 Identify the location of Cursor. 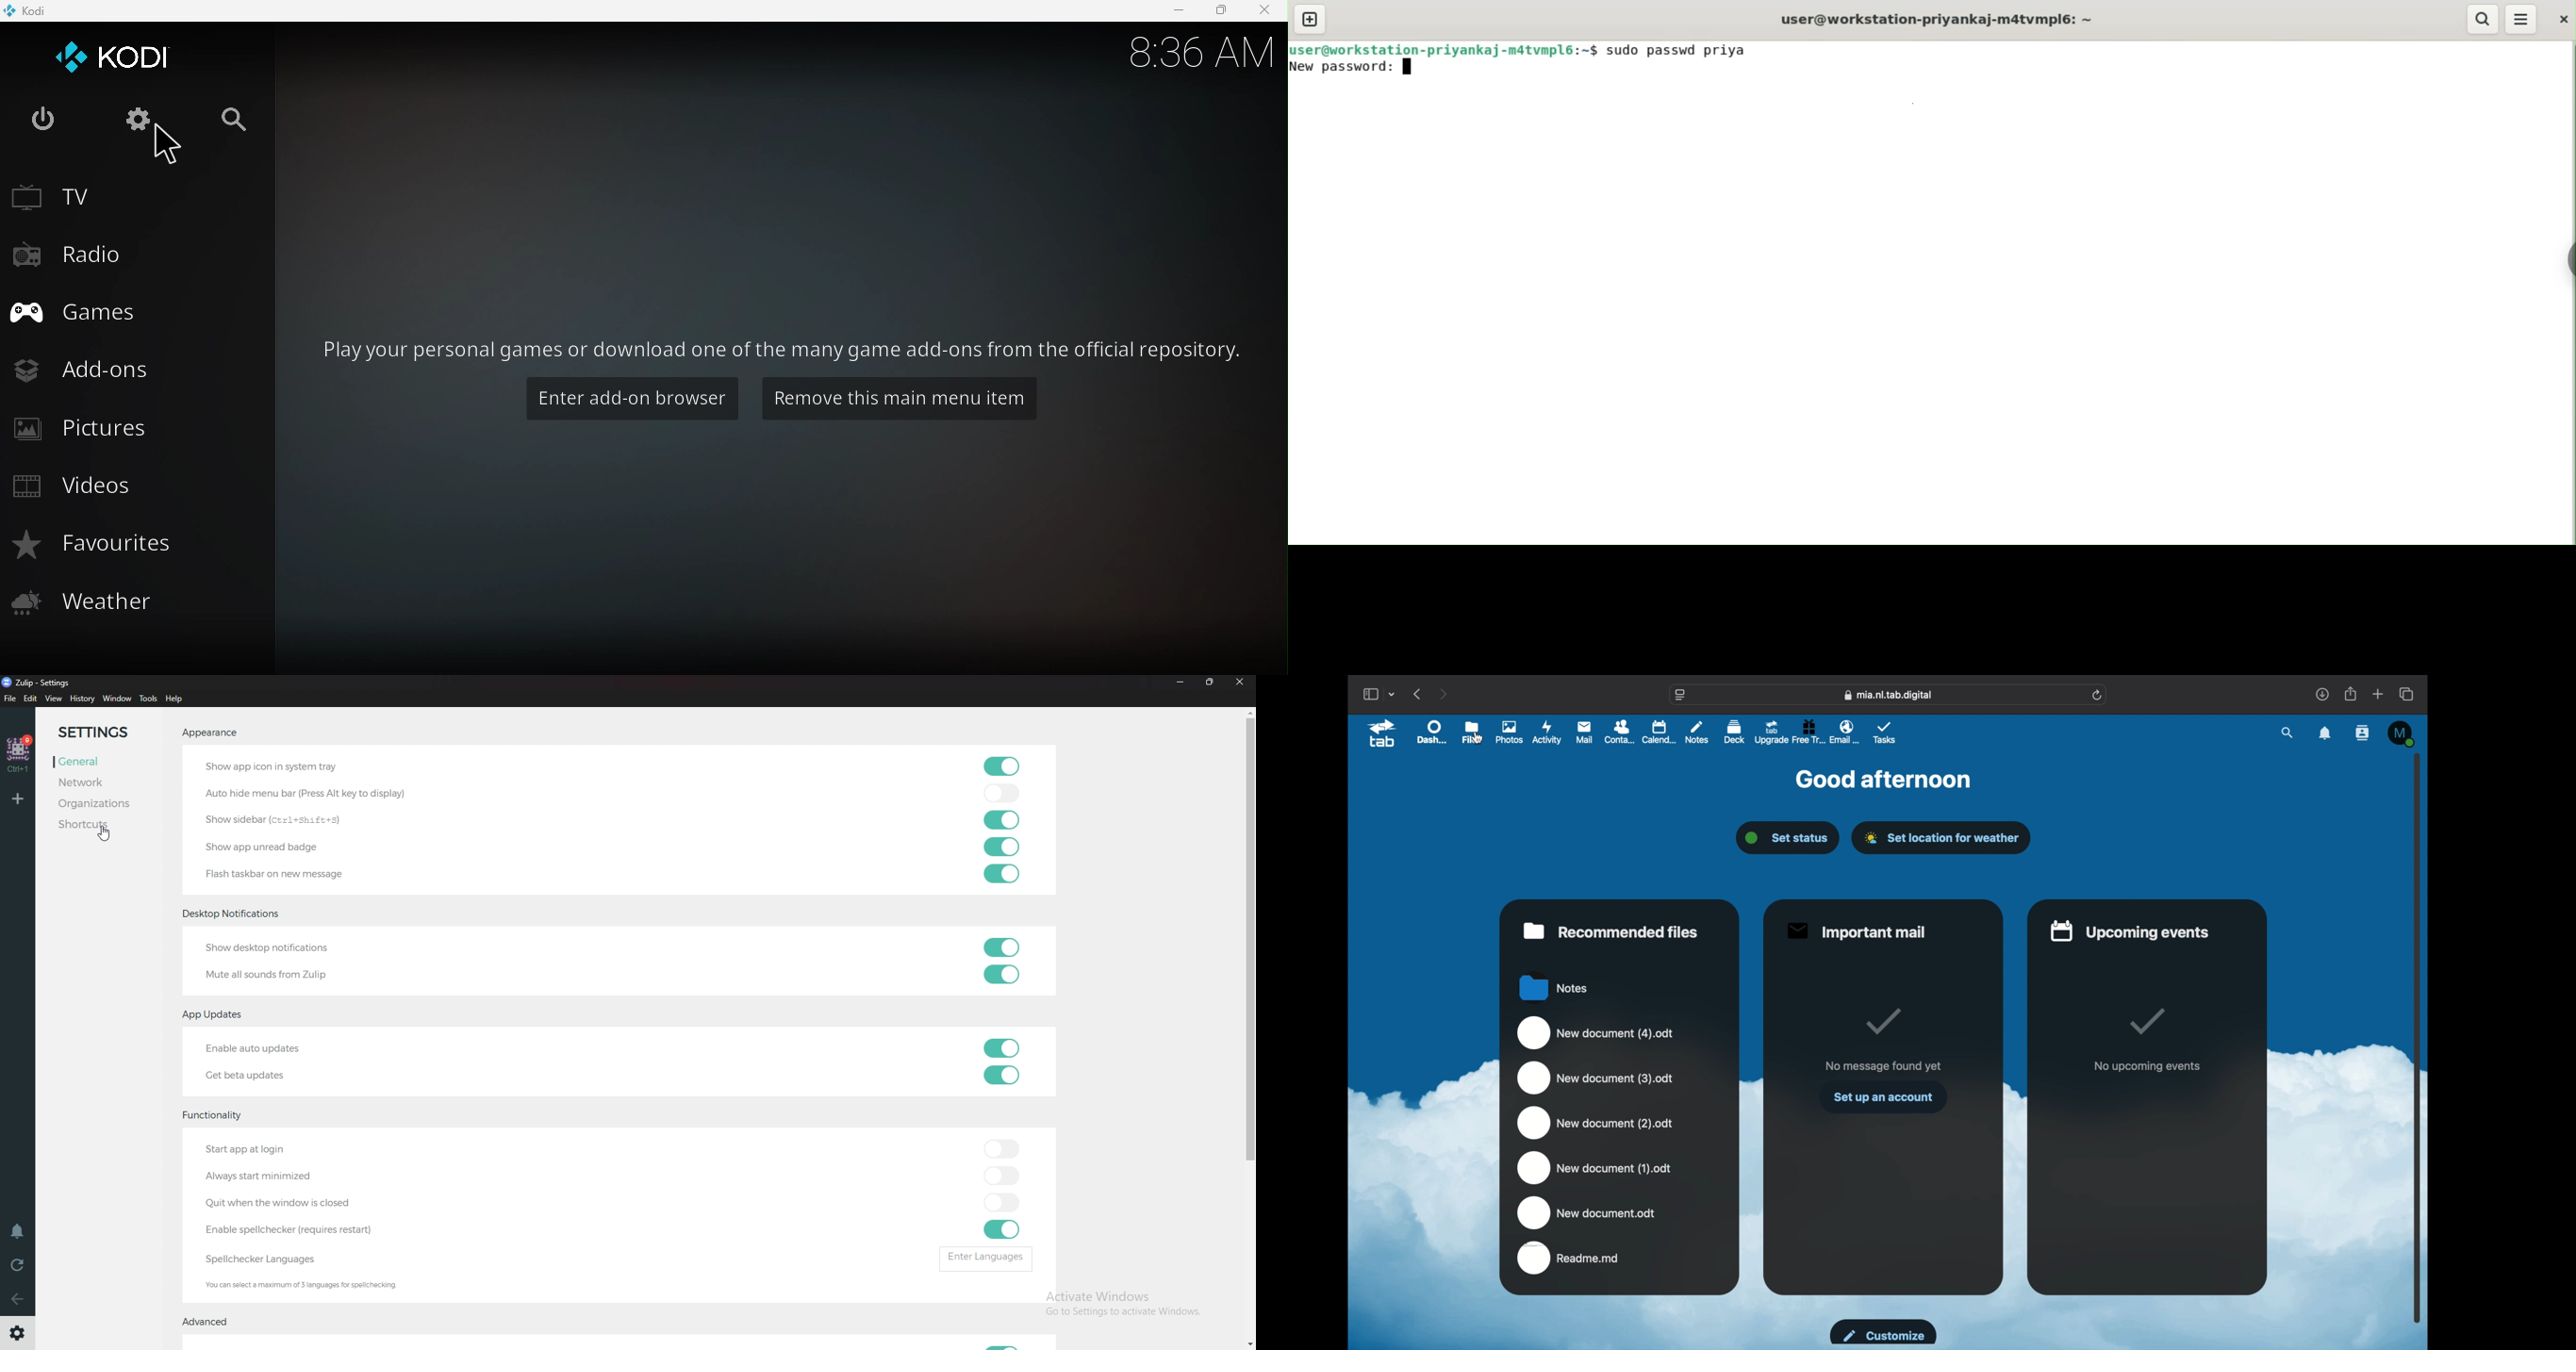
(103, 835).